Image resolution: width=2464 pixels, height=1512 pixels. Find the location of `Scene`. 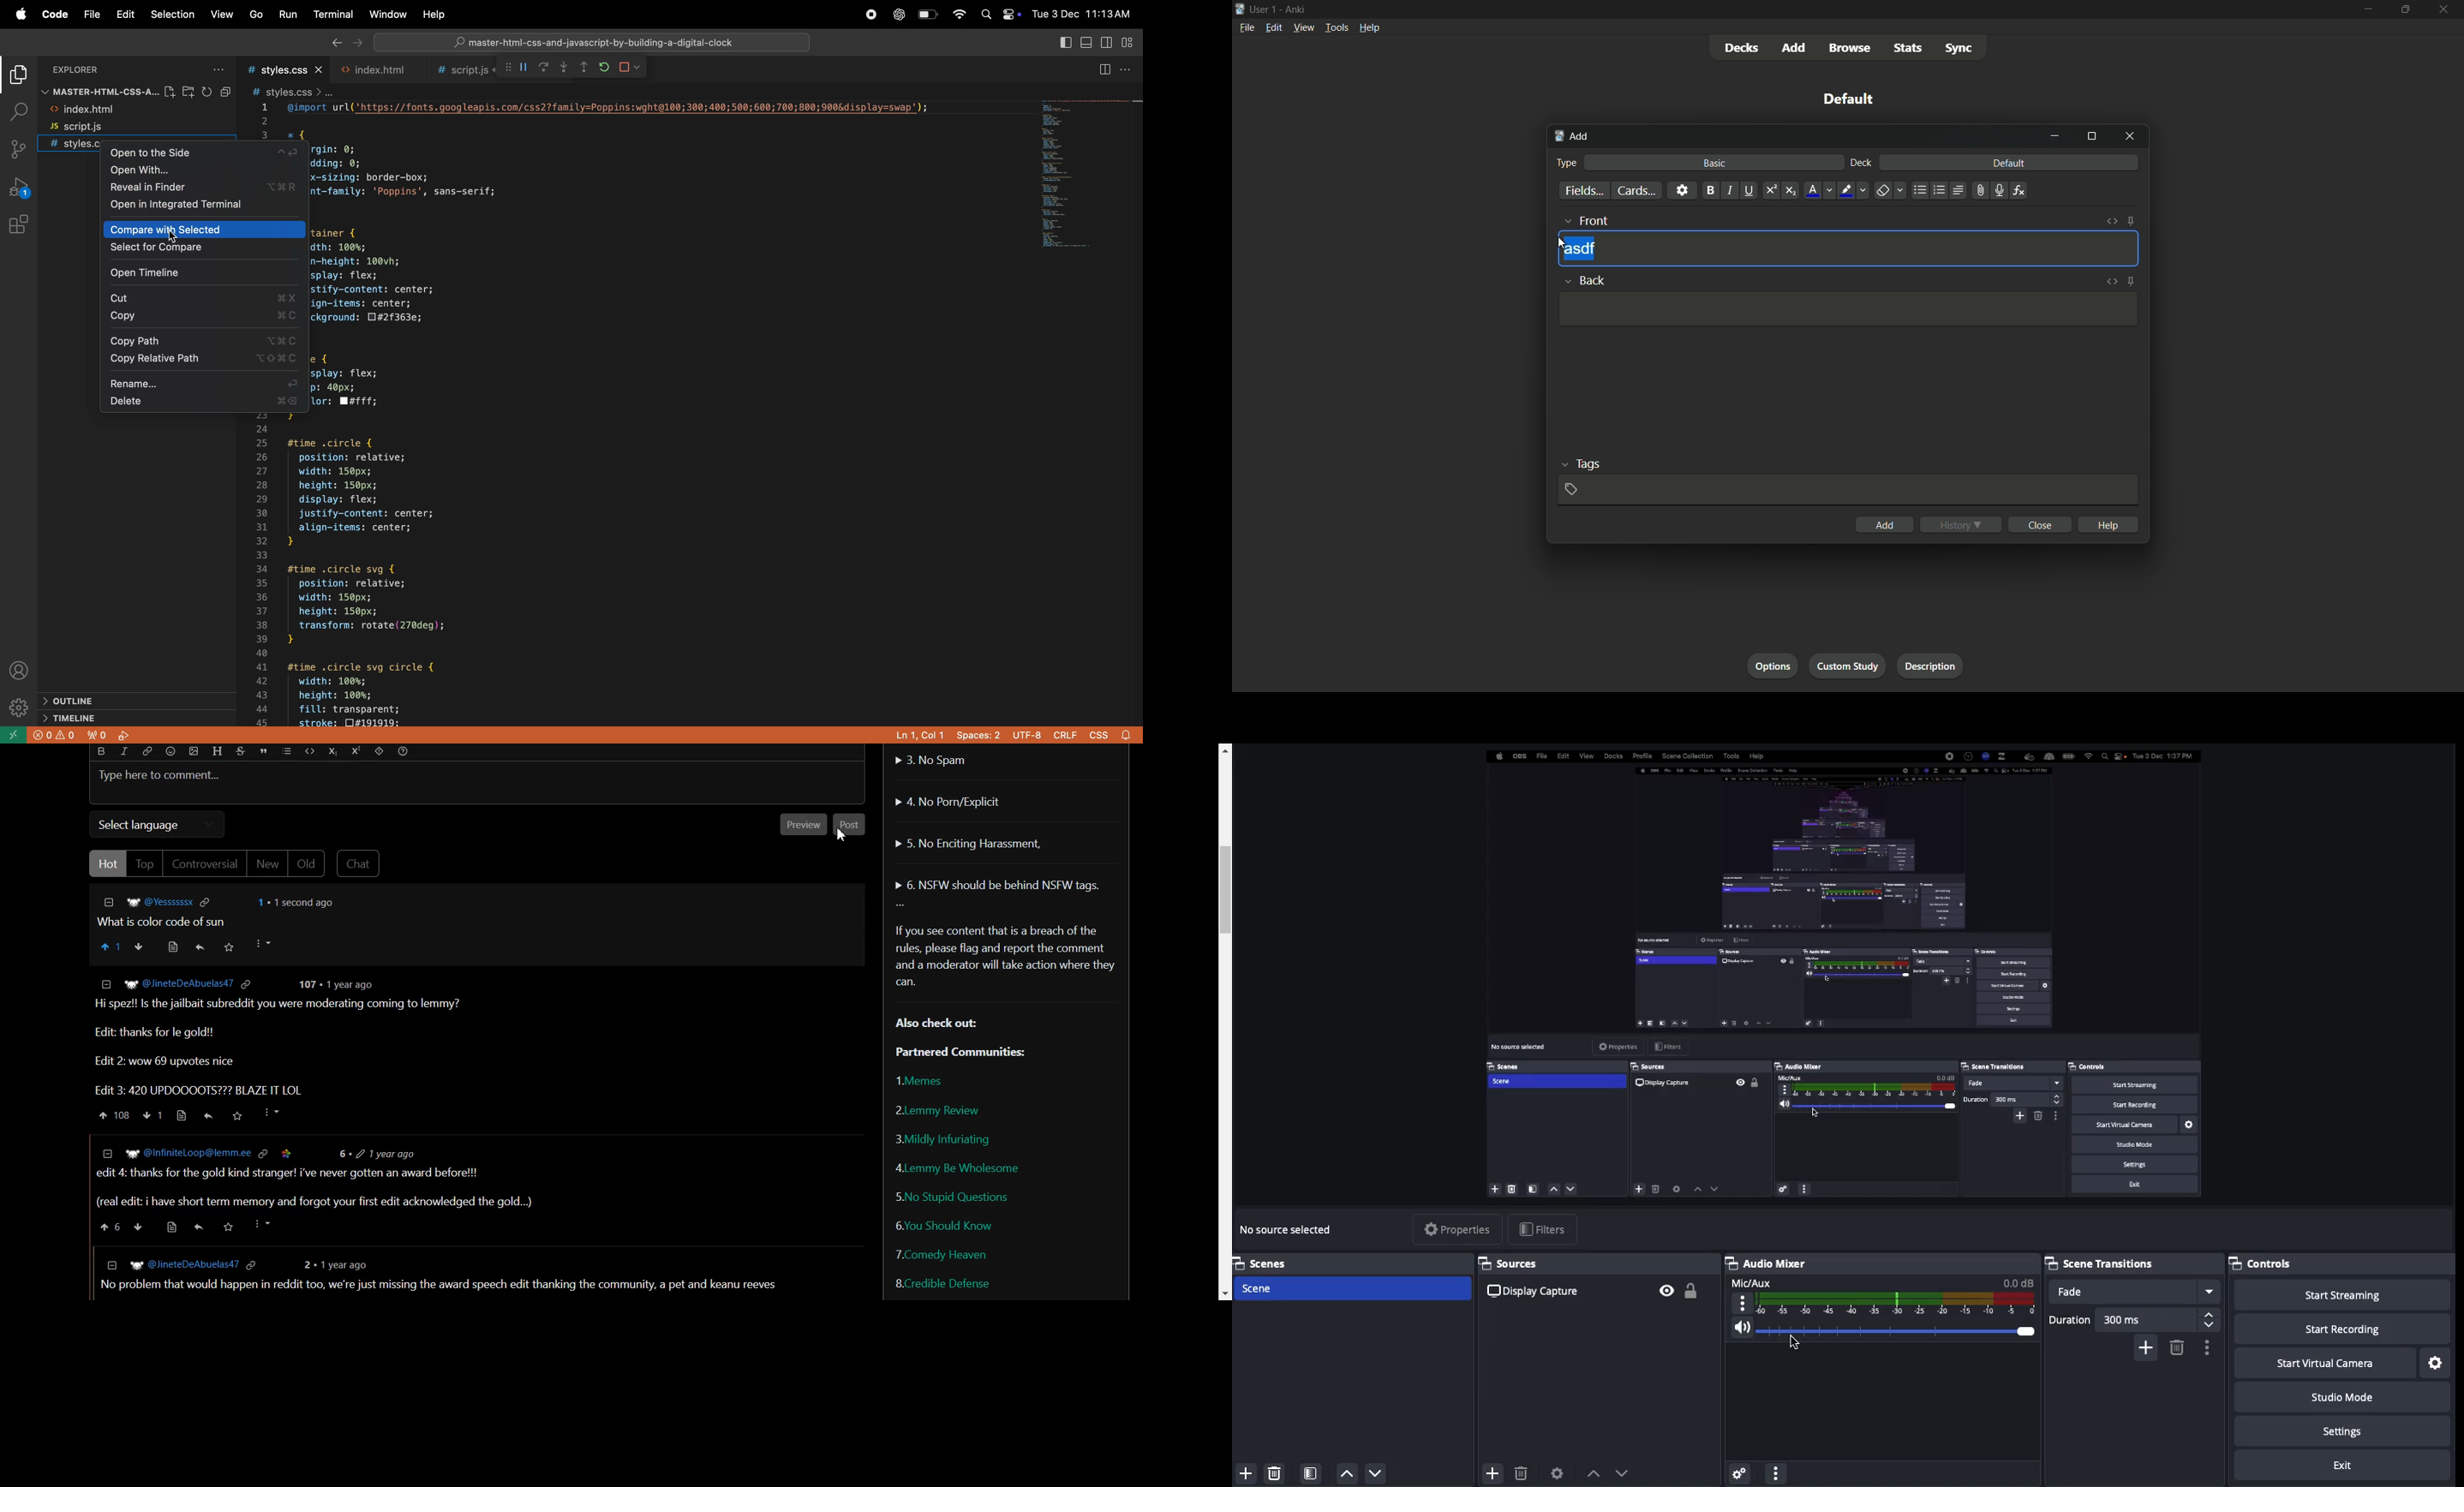

Scene is located at coordinates (1354, 1290).